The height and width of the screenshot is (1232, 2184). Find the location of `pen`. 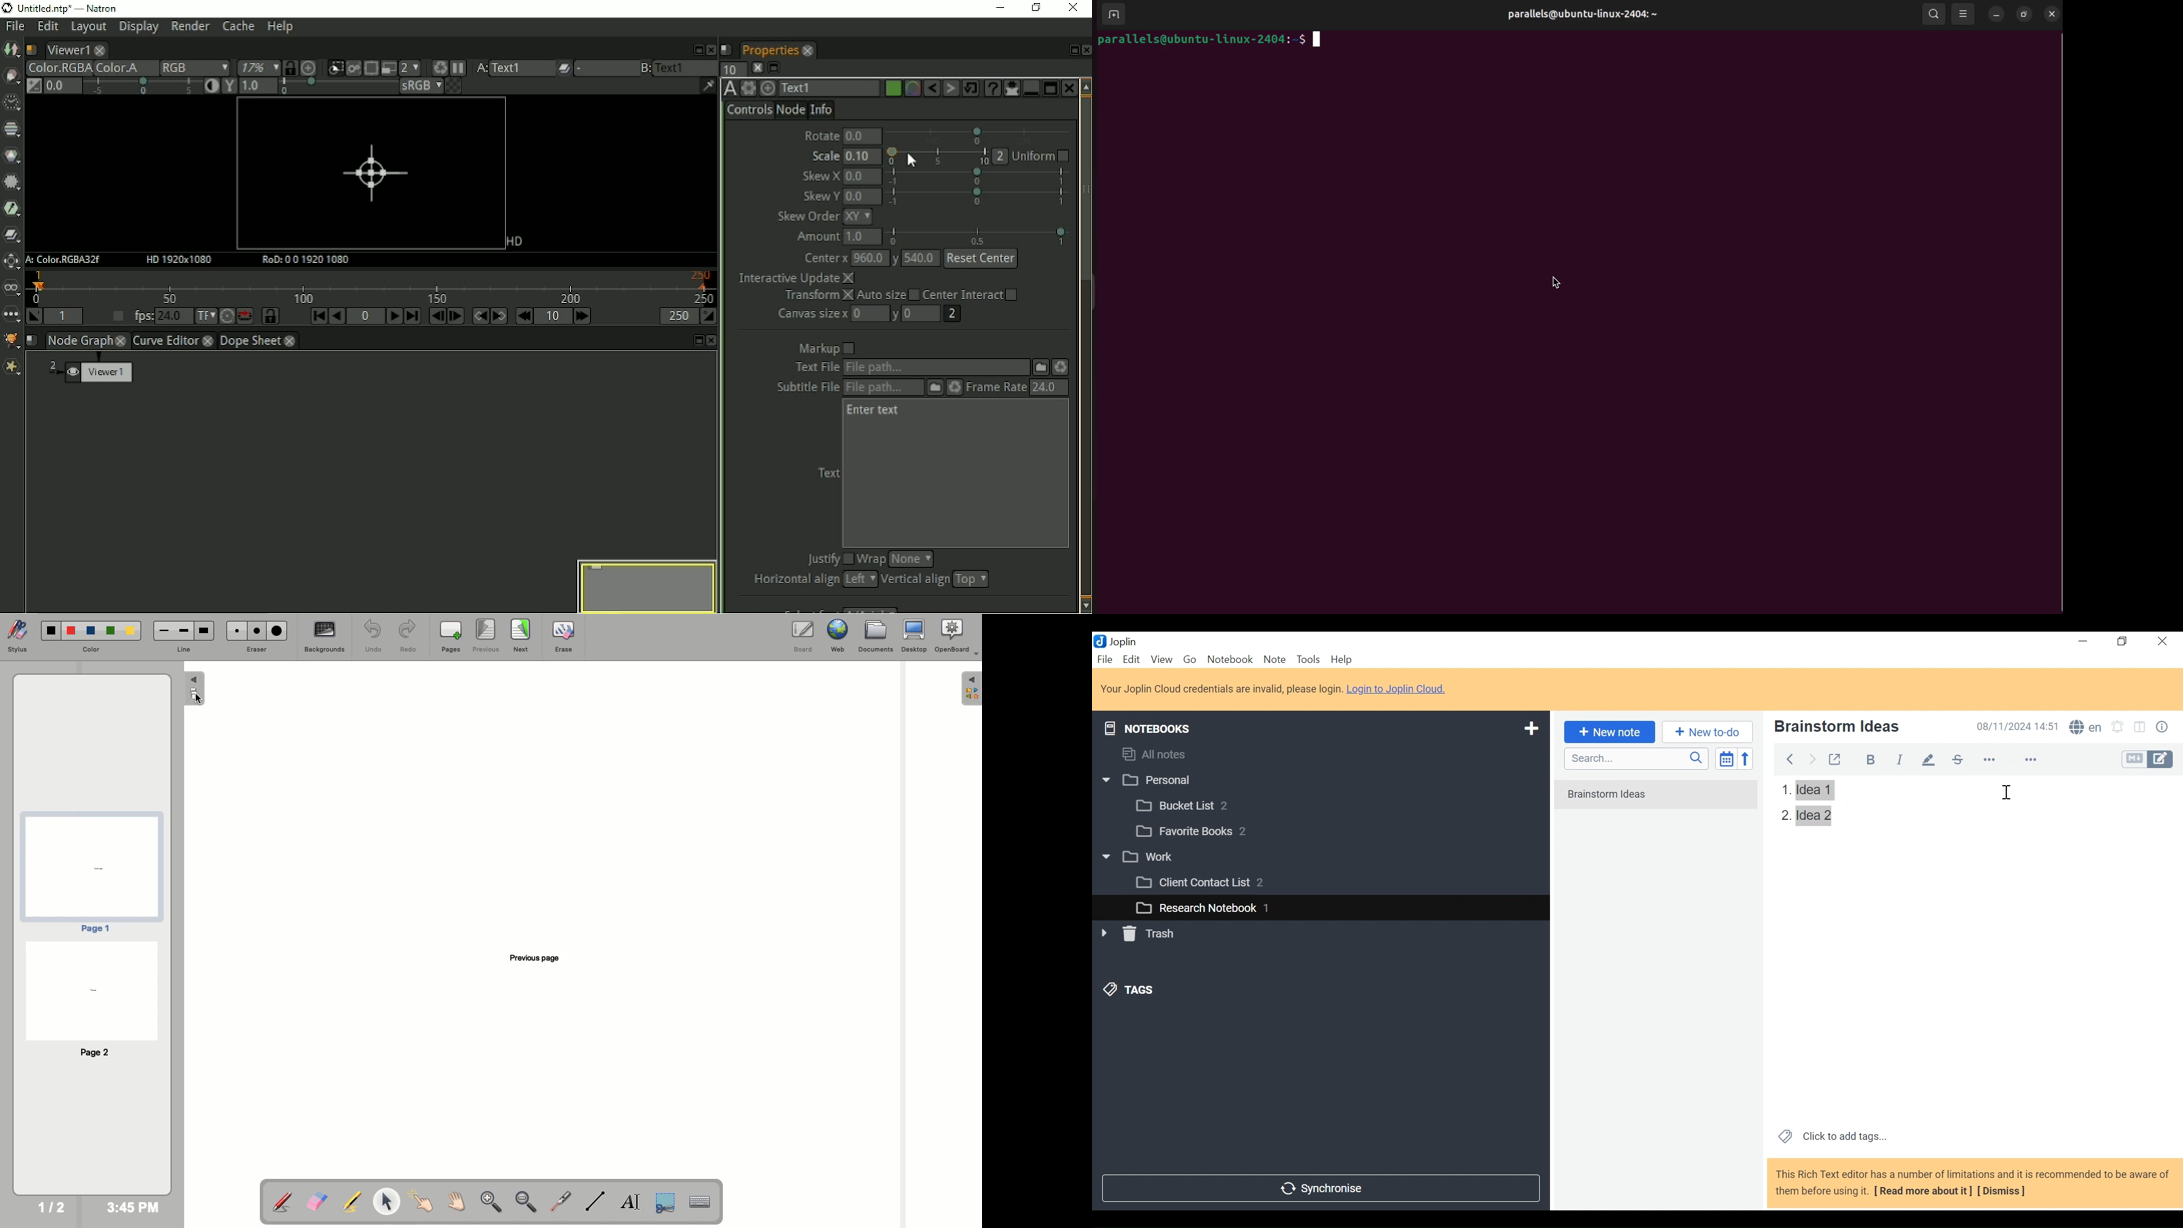

pen is located at coordinates (1929, 756).